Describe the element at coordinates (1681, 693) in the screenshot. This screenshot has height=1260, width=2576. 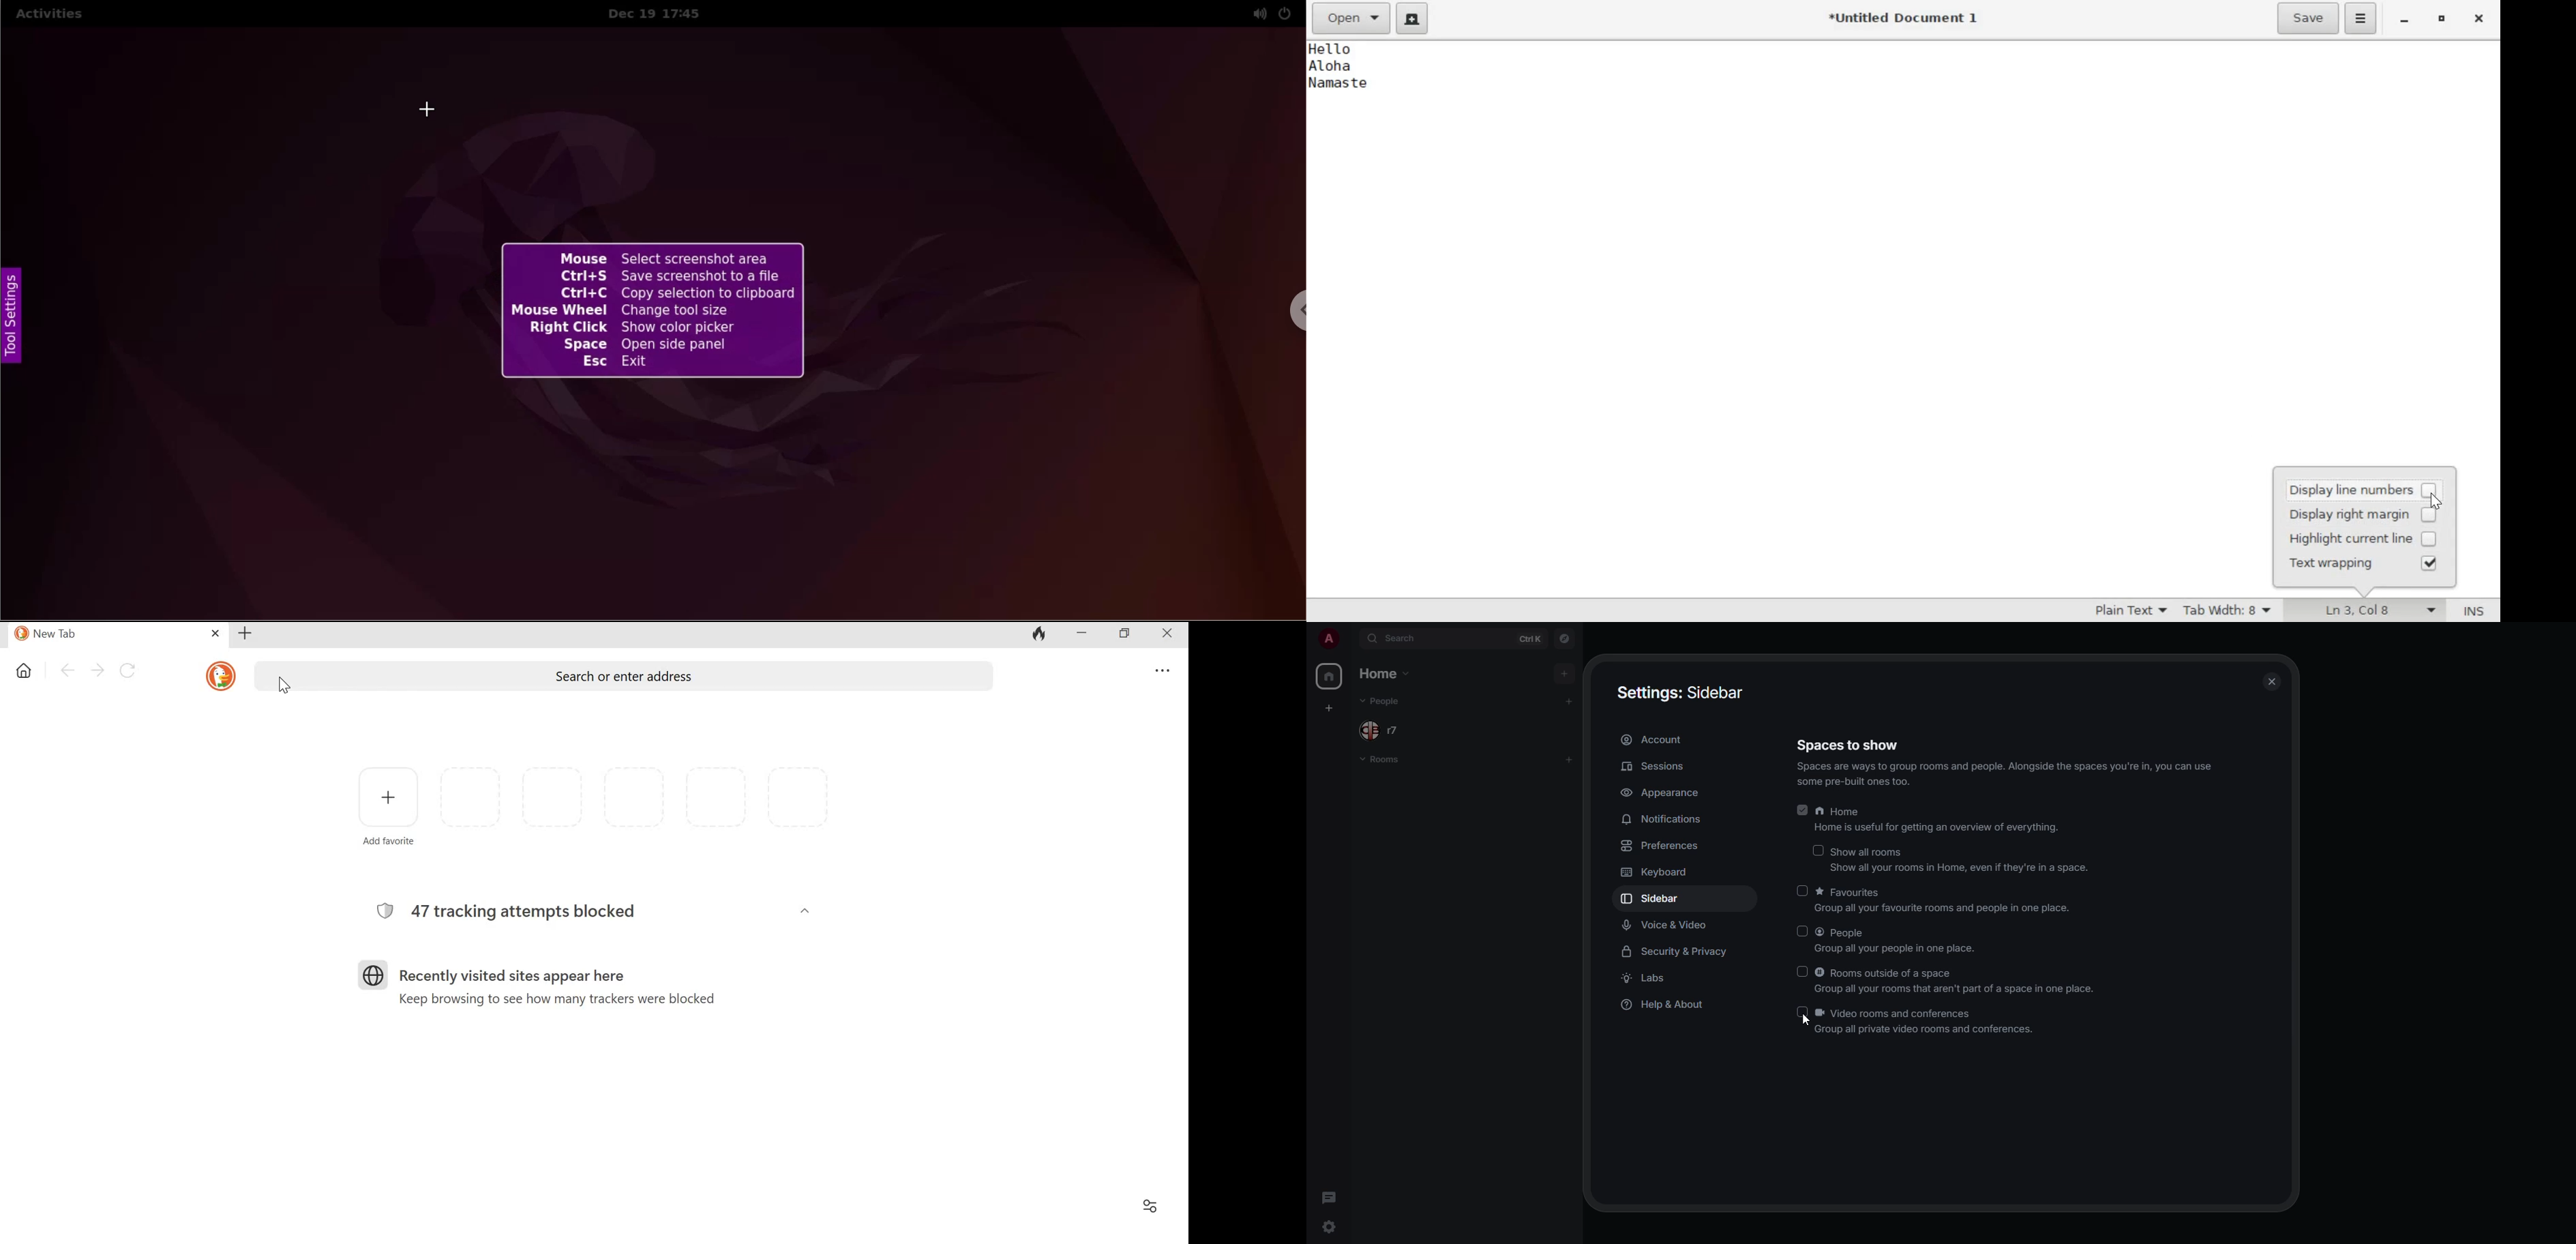
I see `Settings: Sidebar` at that location.